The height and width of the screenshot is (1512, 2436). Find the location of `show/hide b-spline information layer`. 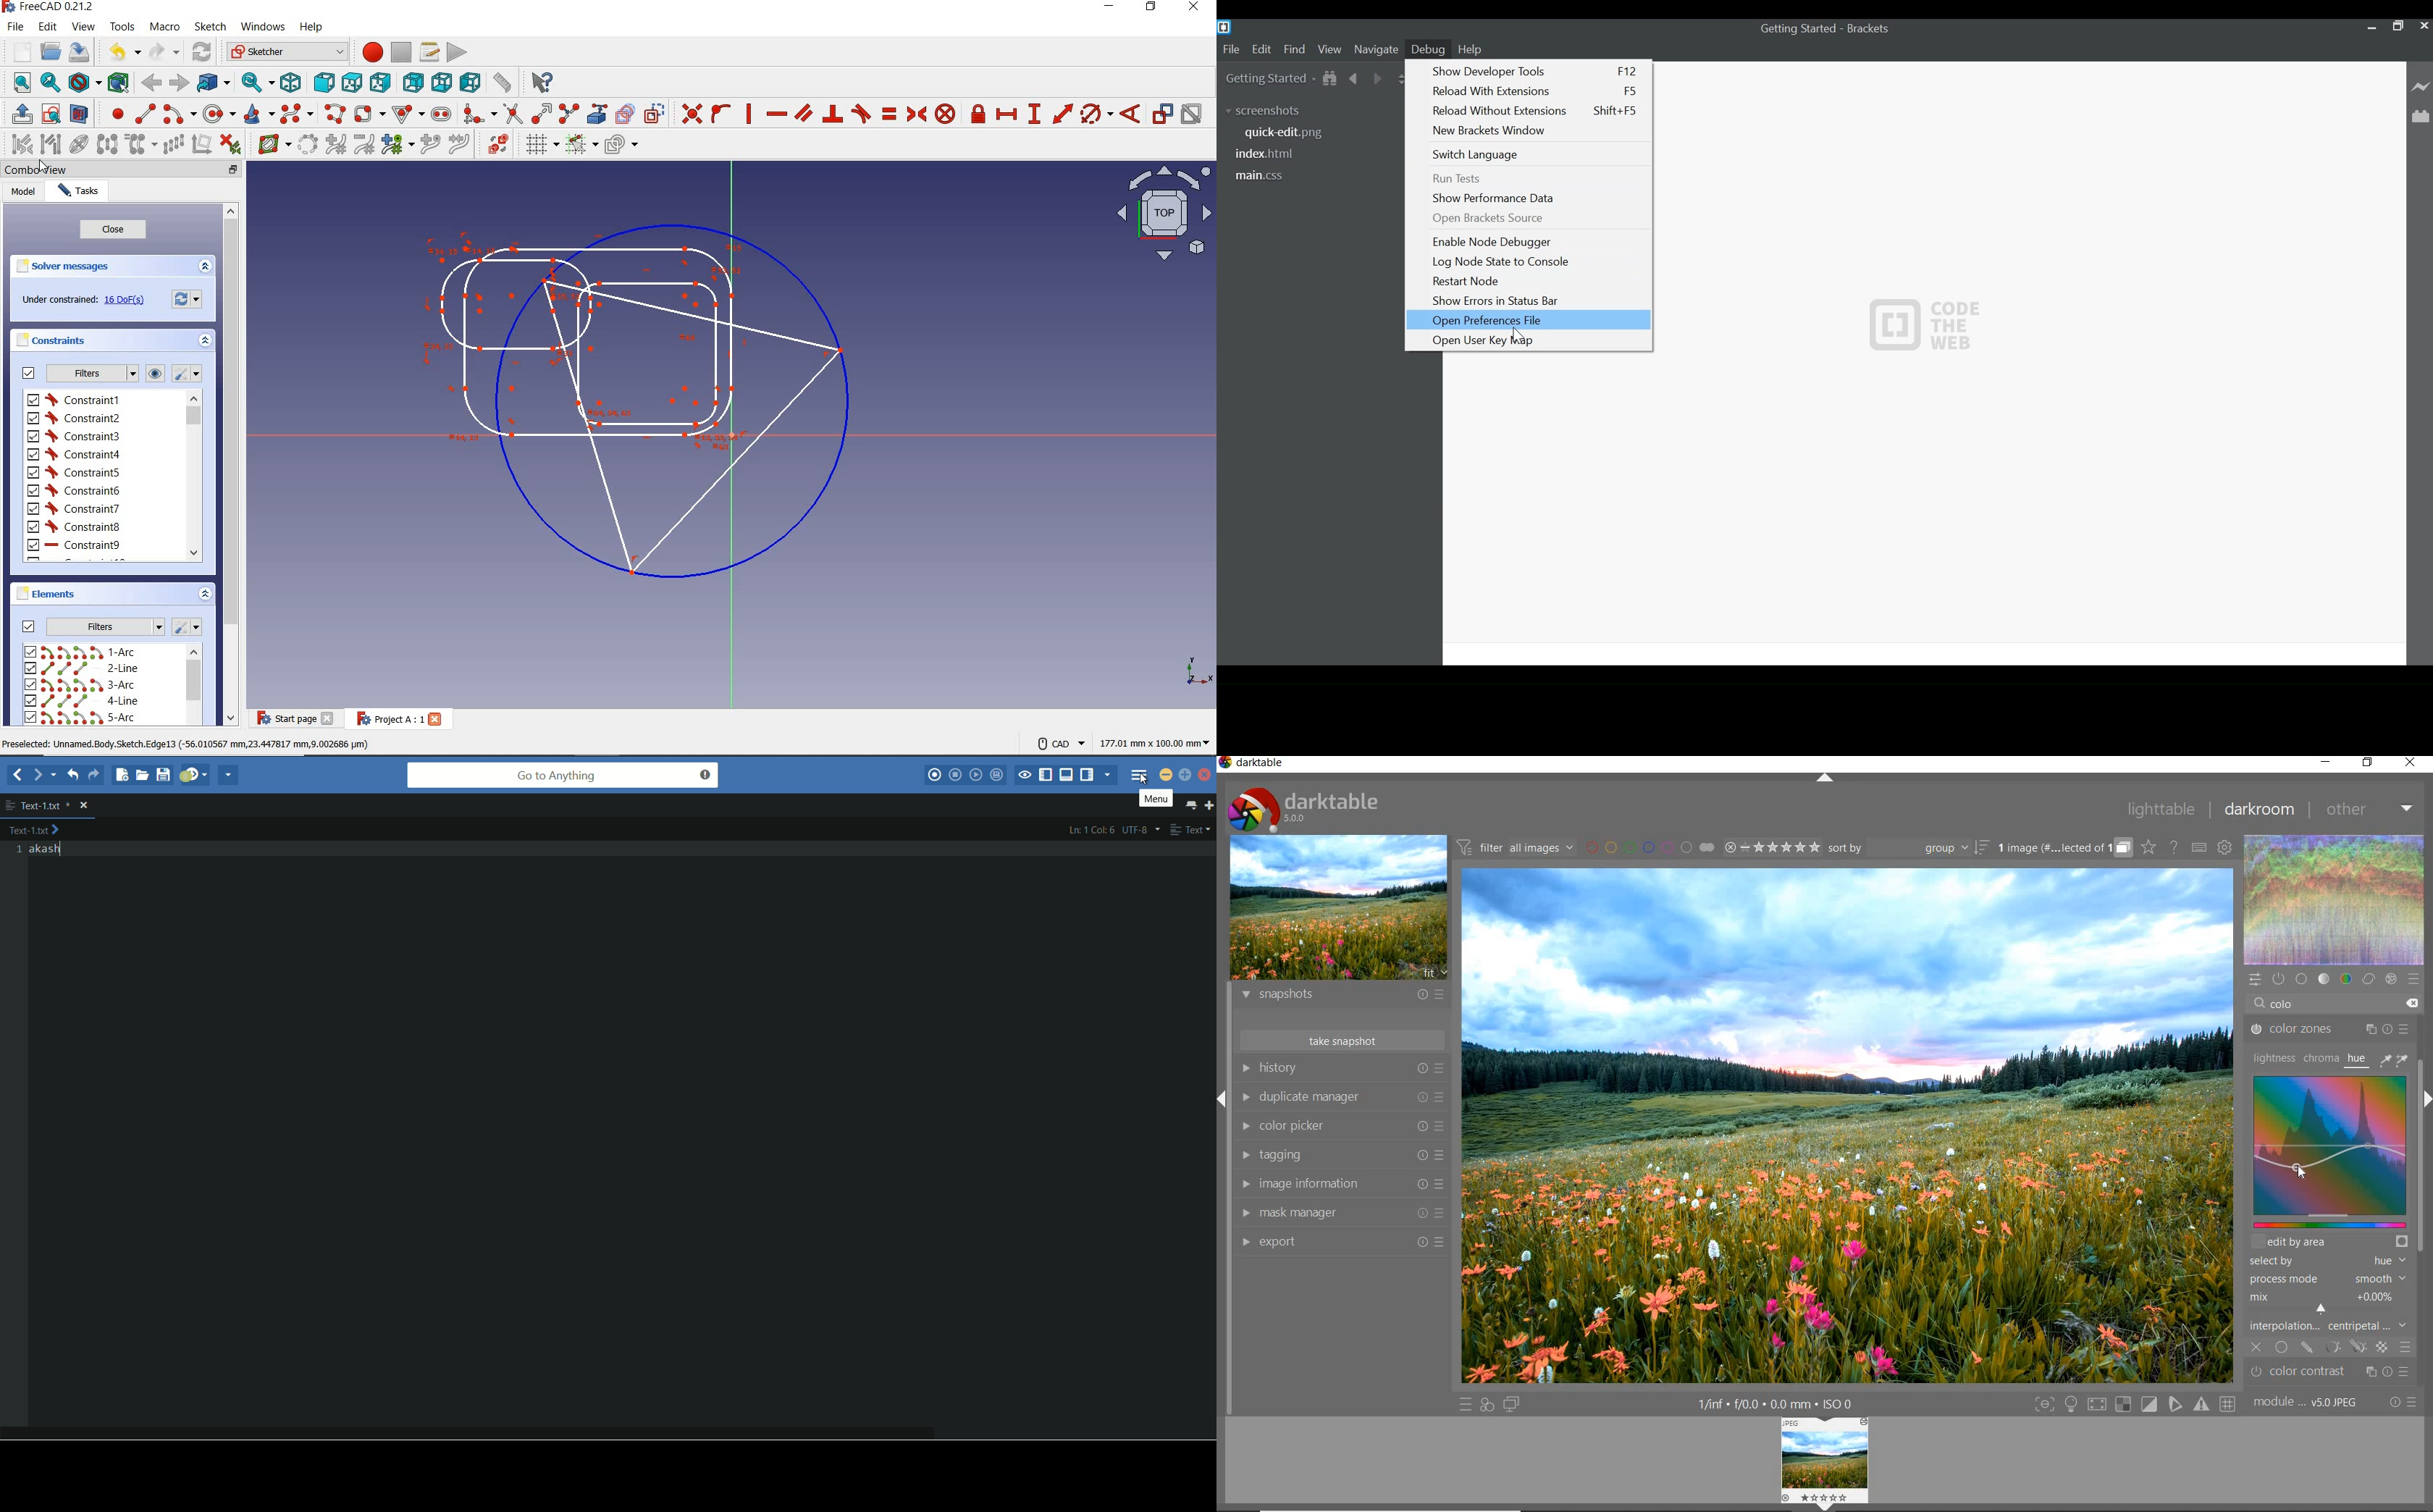

show/hide b-spline information layer is located at coordinates (271, 144).